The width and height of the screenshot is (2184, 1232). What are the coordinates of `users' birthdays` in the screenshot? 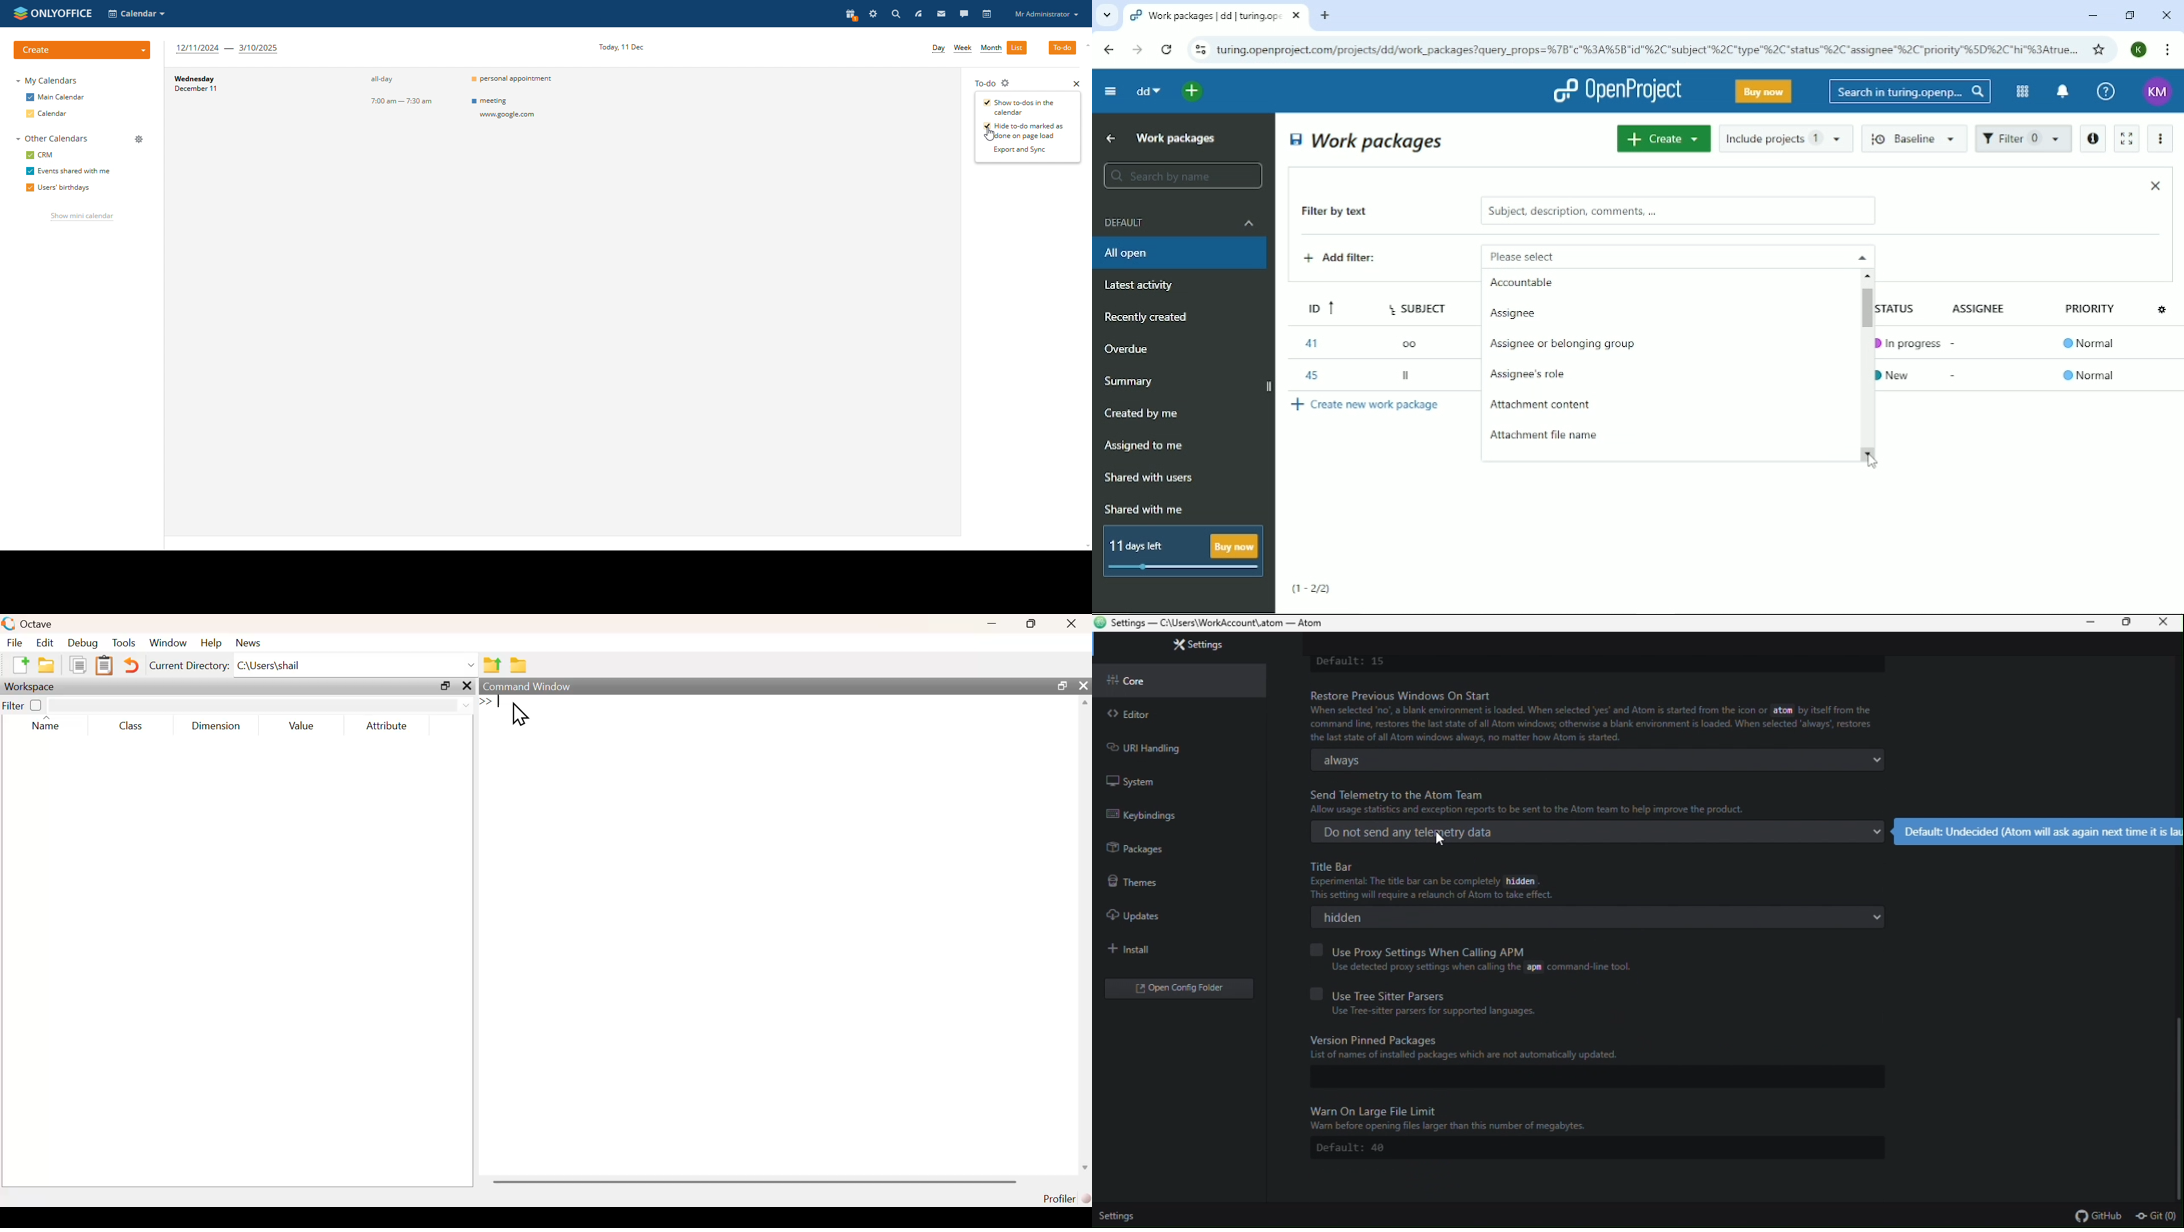 It's located at (57, 188).